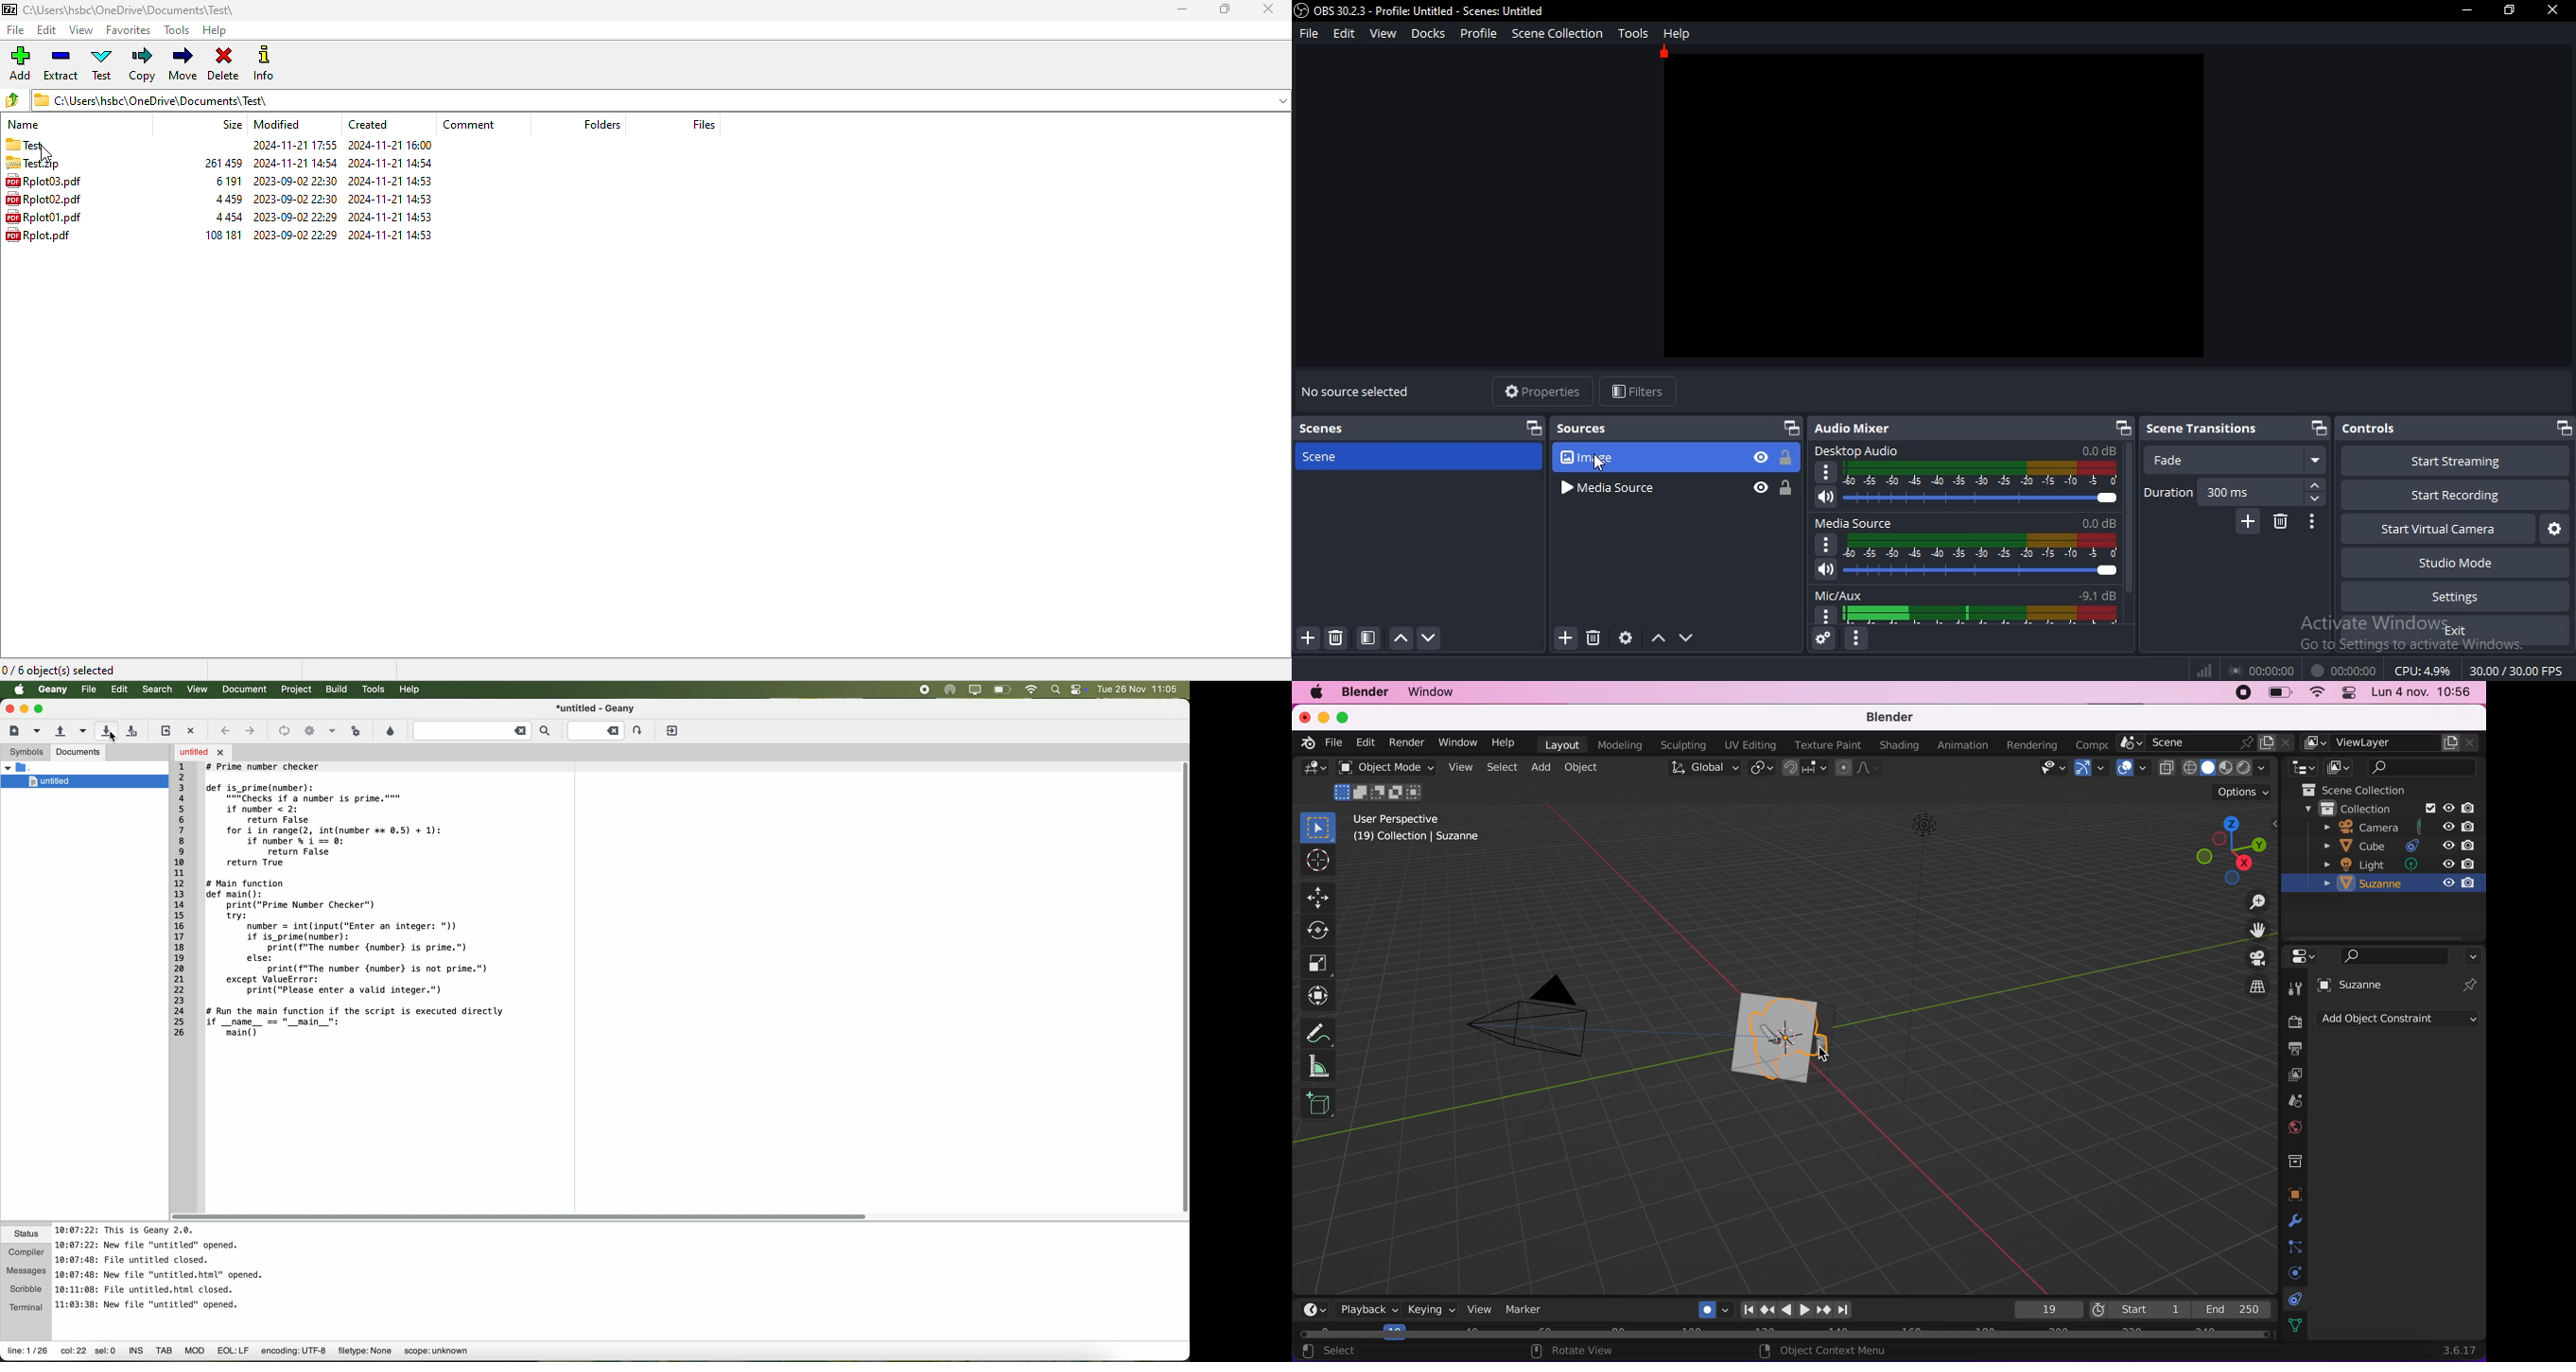  I want to click on icon, so click(309, 730).